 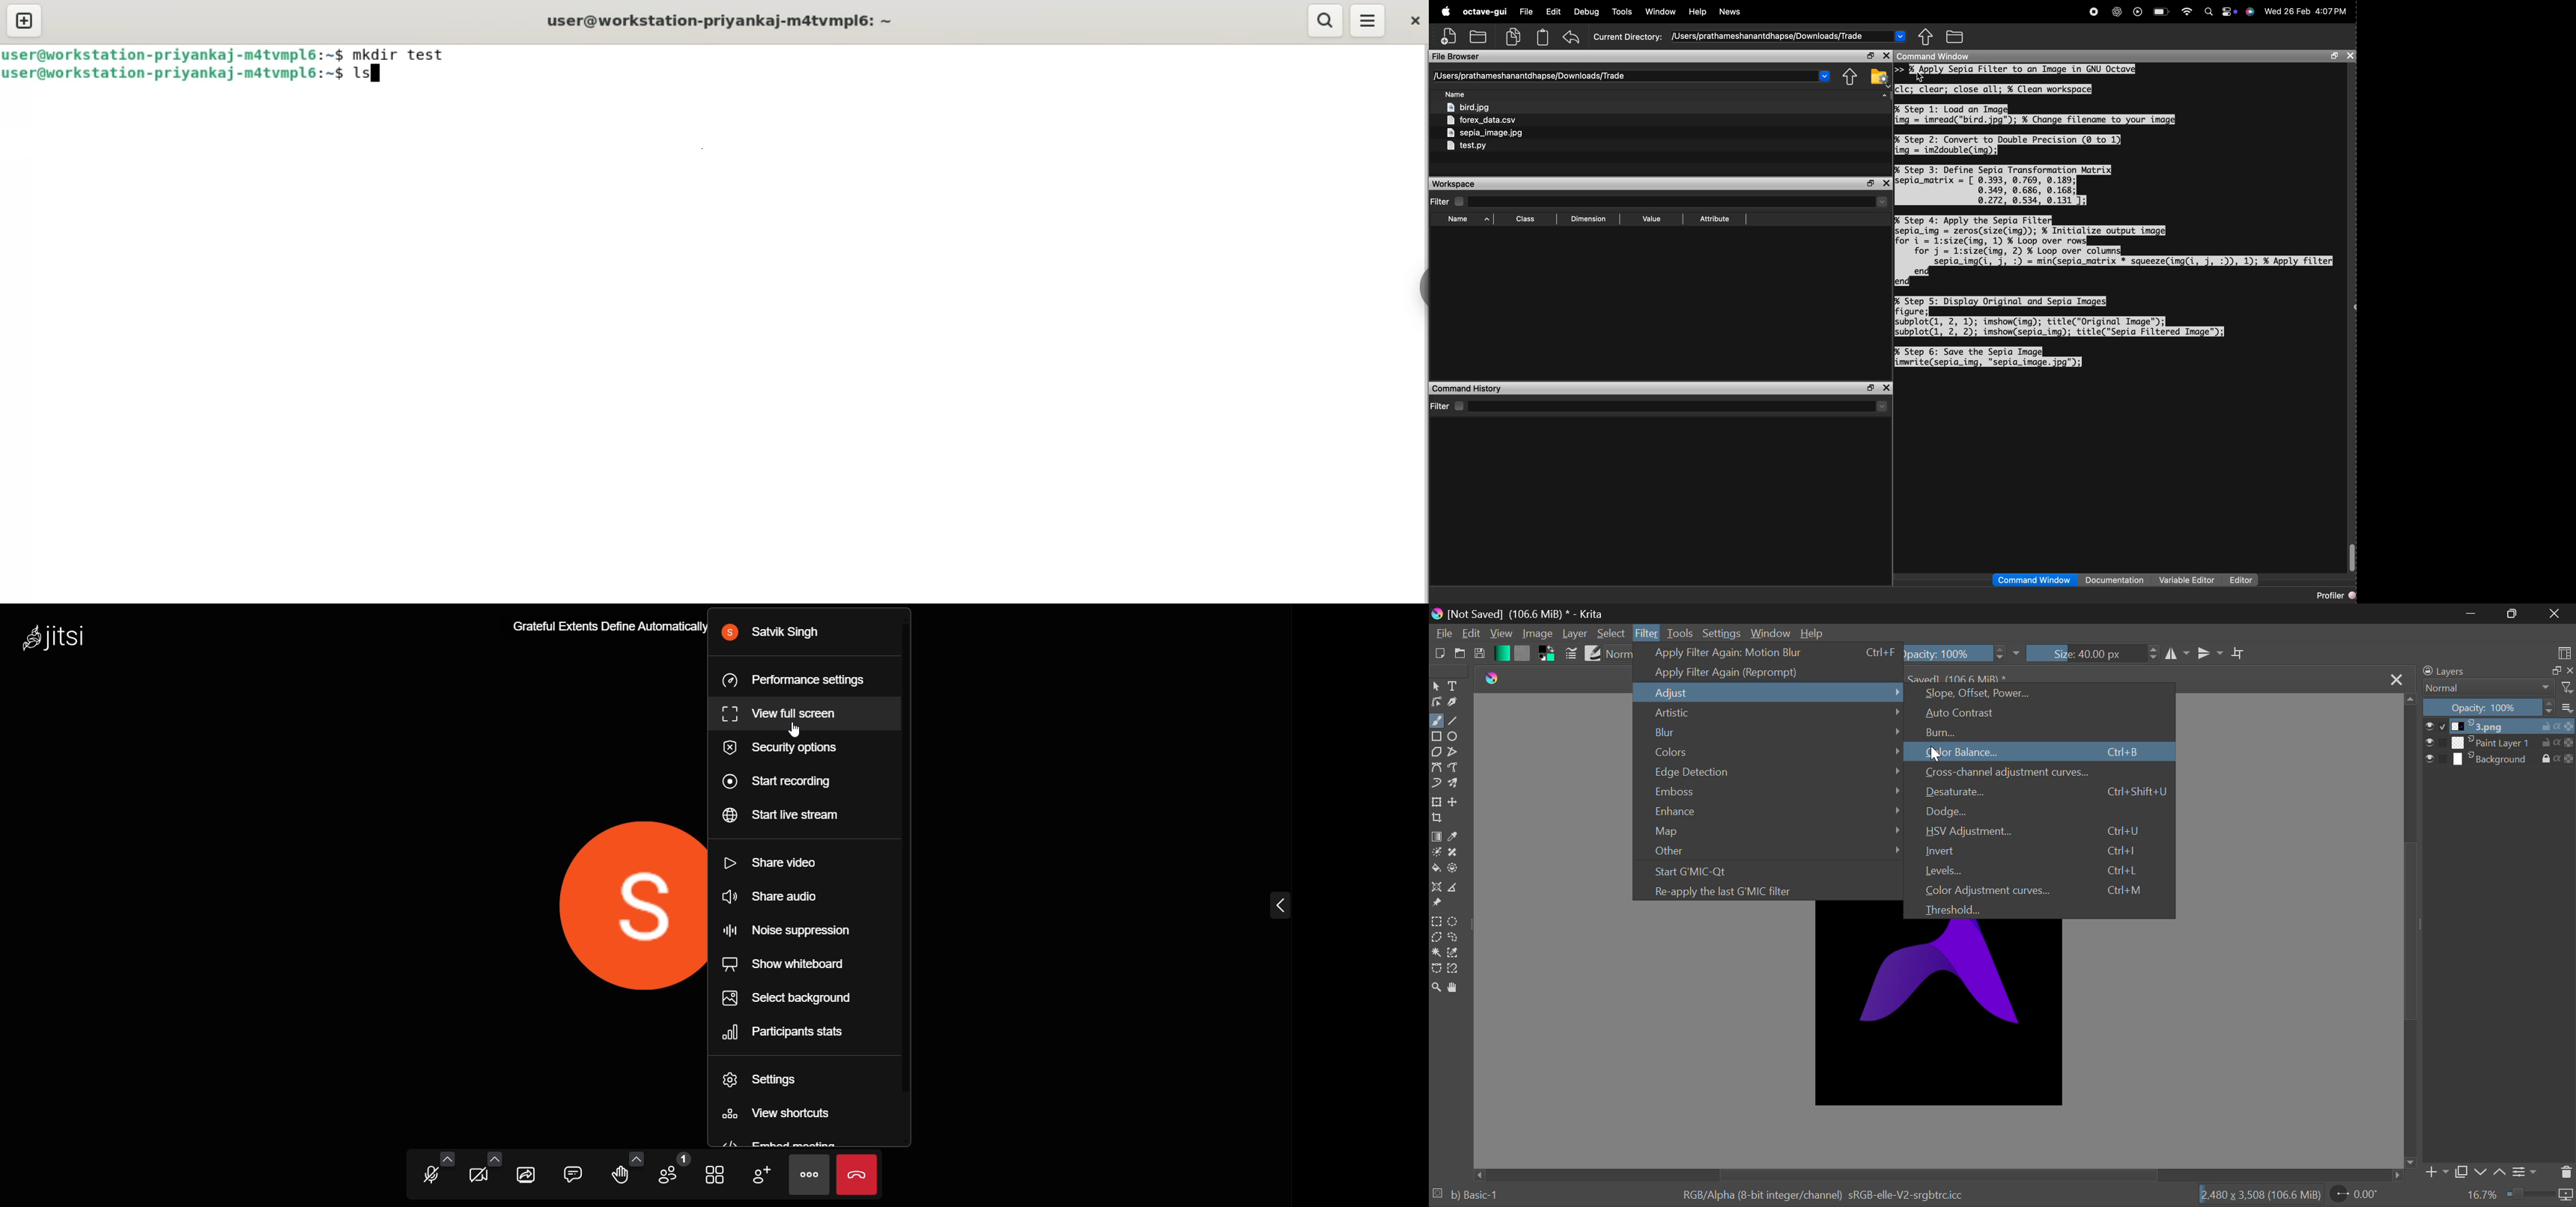 What do you see at coordinates (1593, 653) in the screenshot?
I see `Brush Presets` at bounding box center [1593, 653].